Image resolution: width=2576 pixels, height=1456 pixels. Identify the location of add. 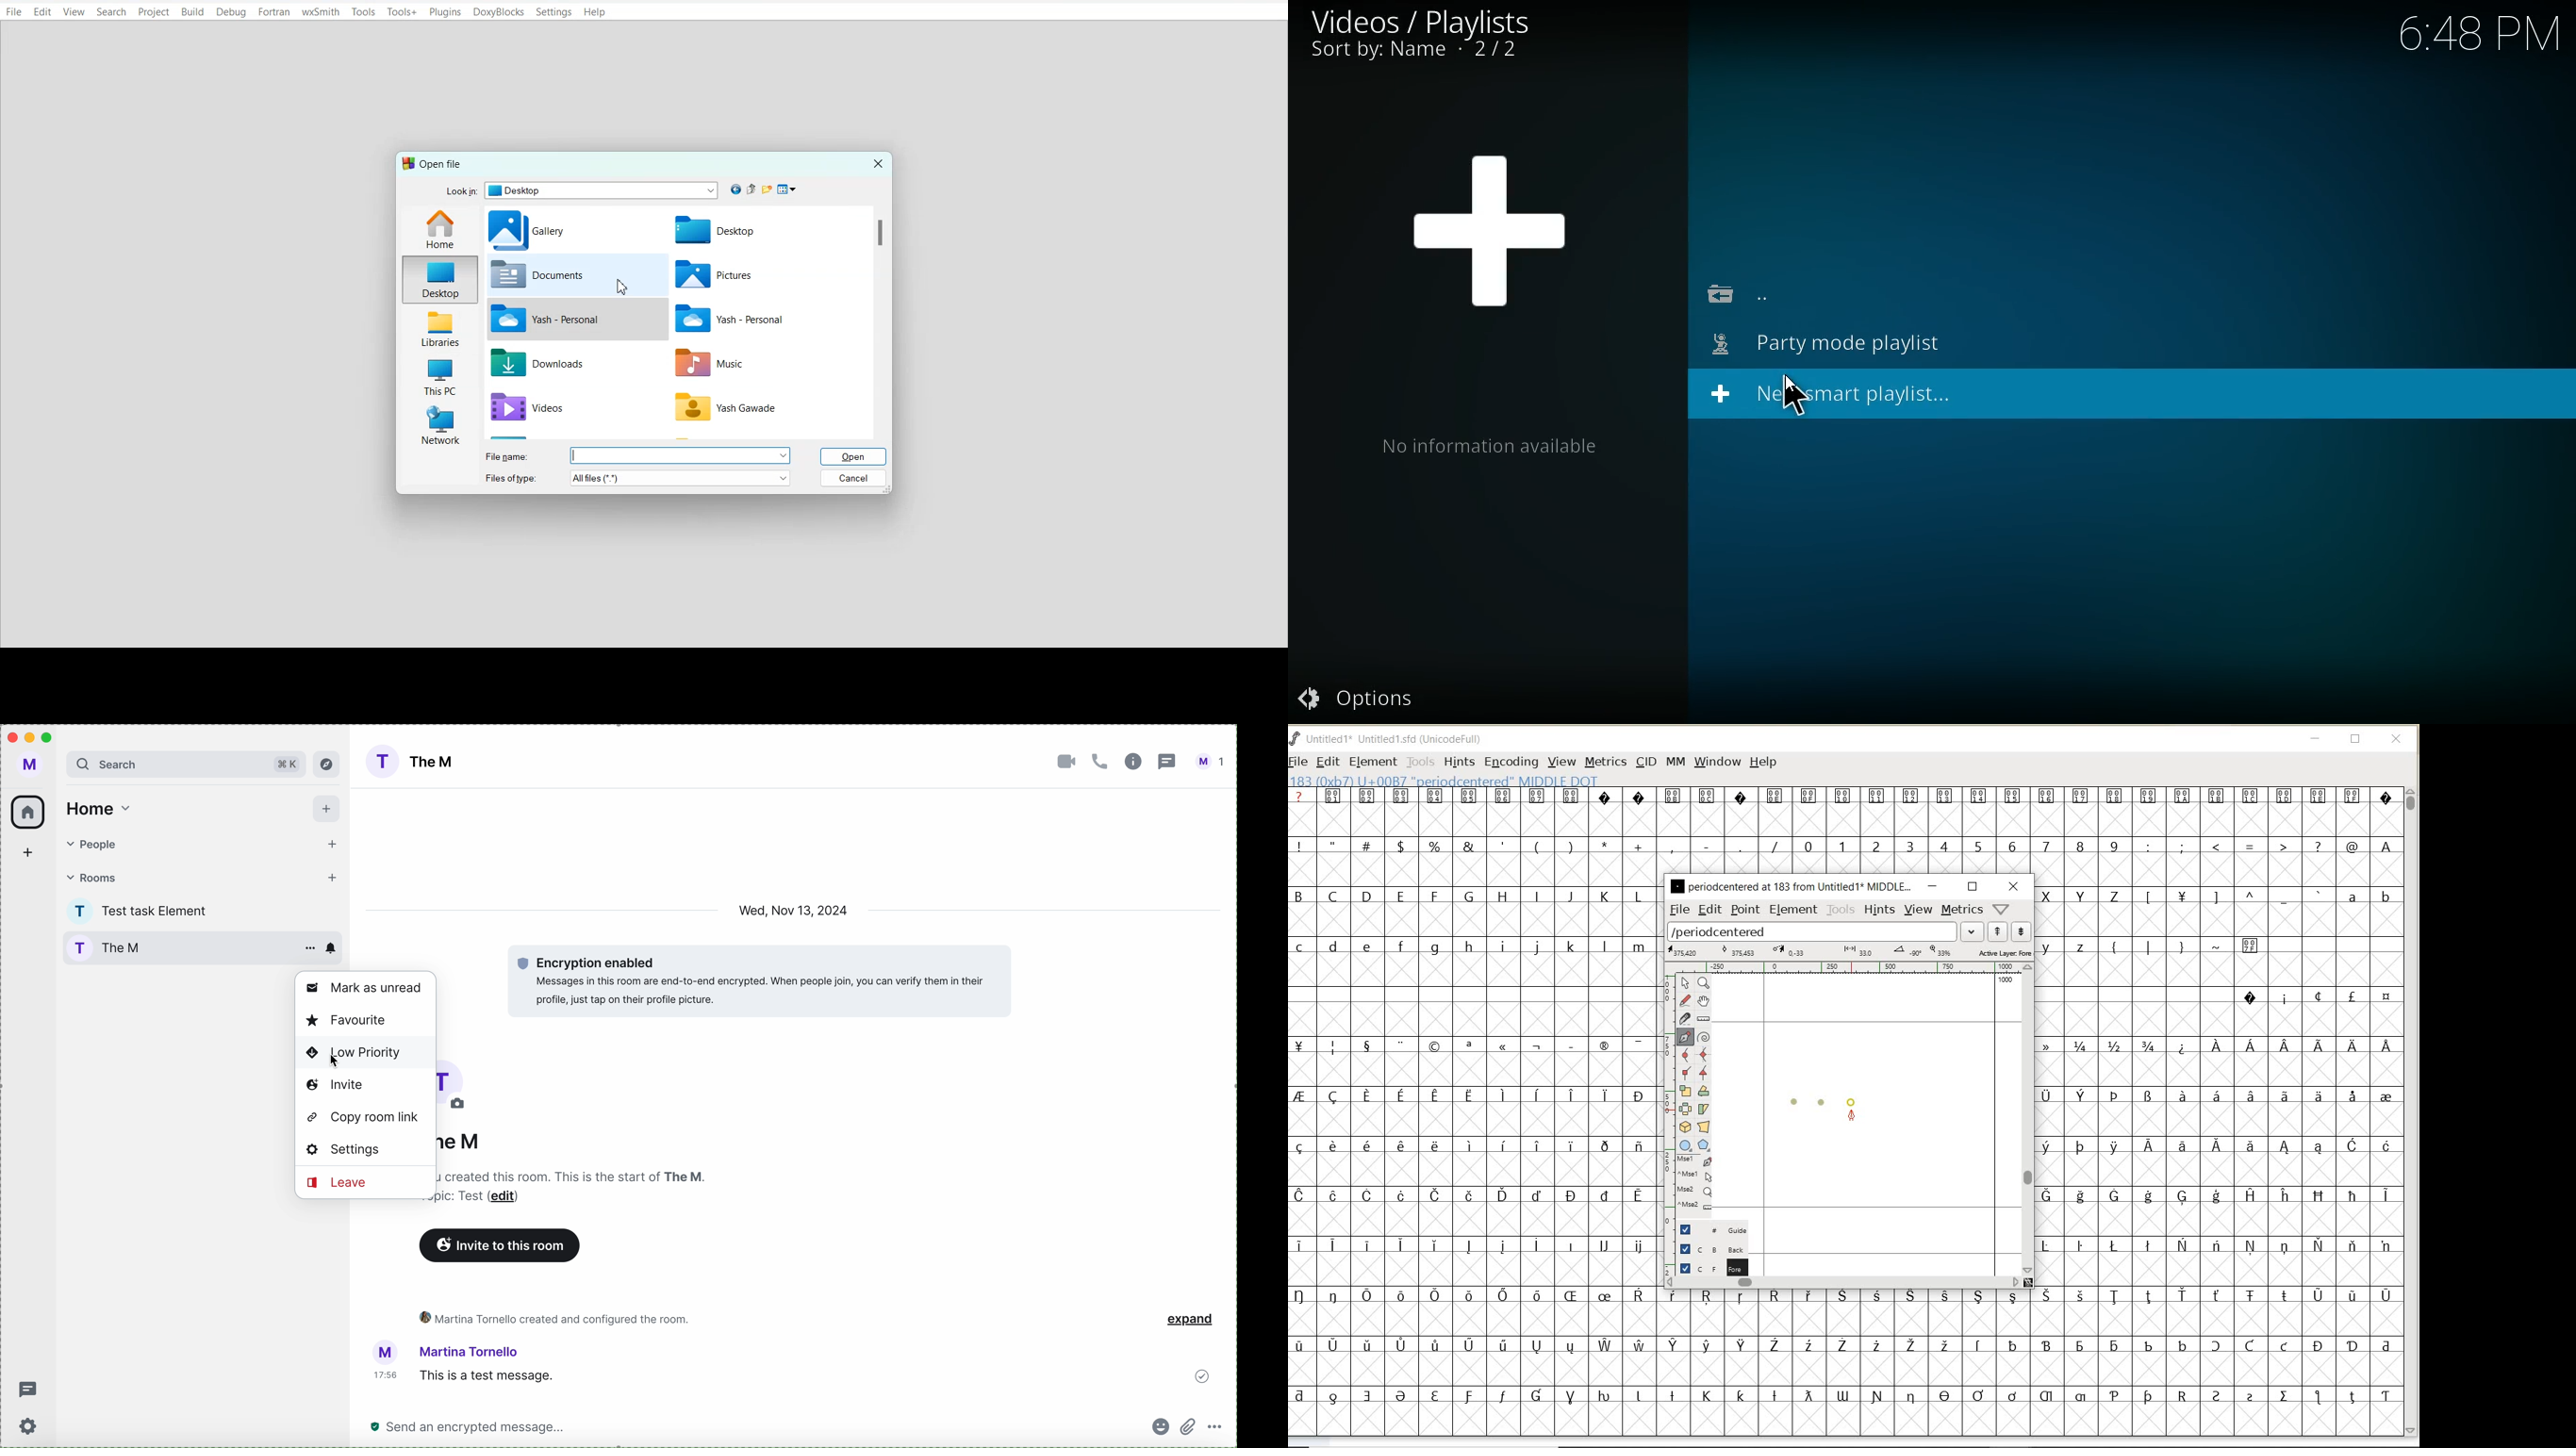
(333, 846).